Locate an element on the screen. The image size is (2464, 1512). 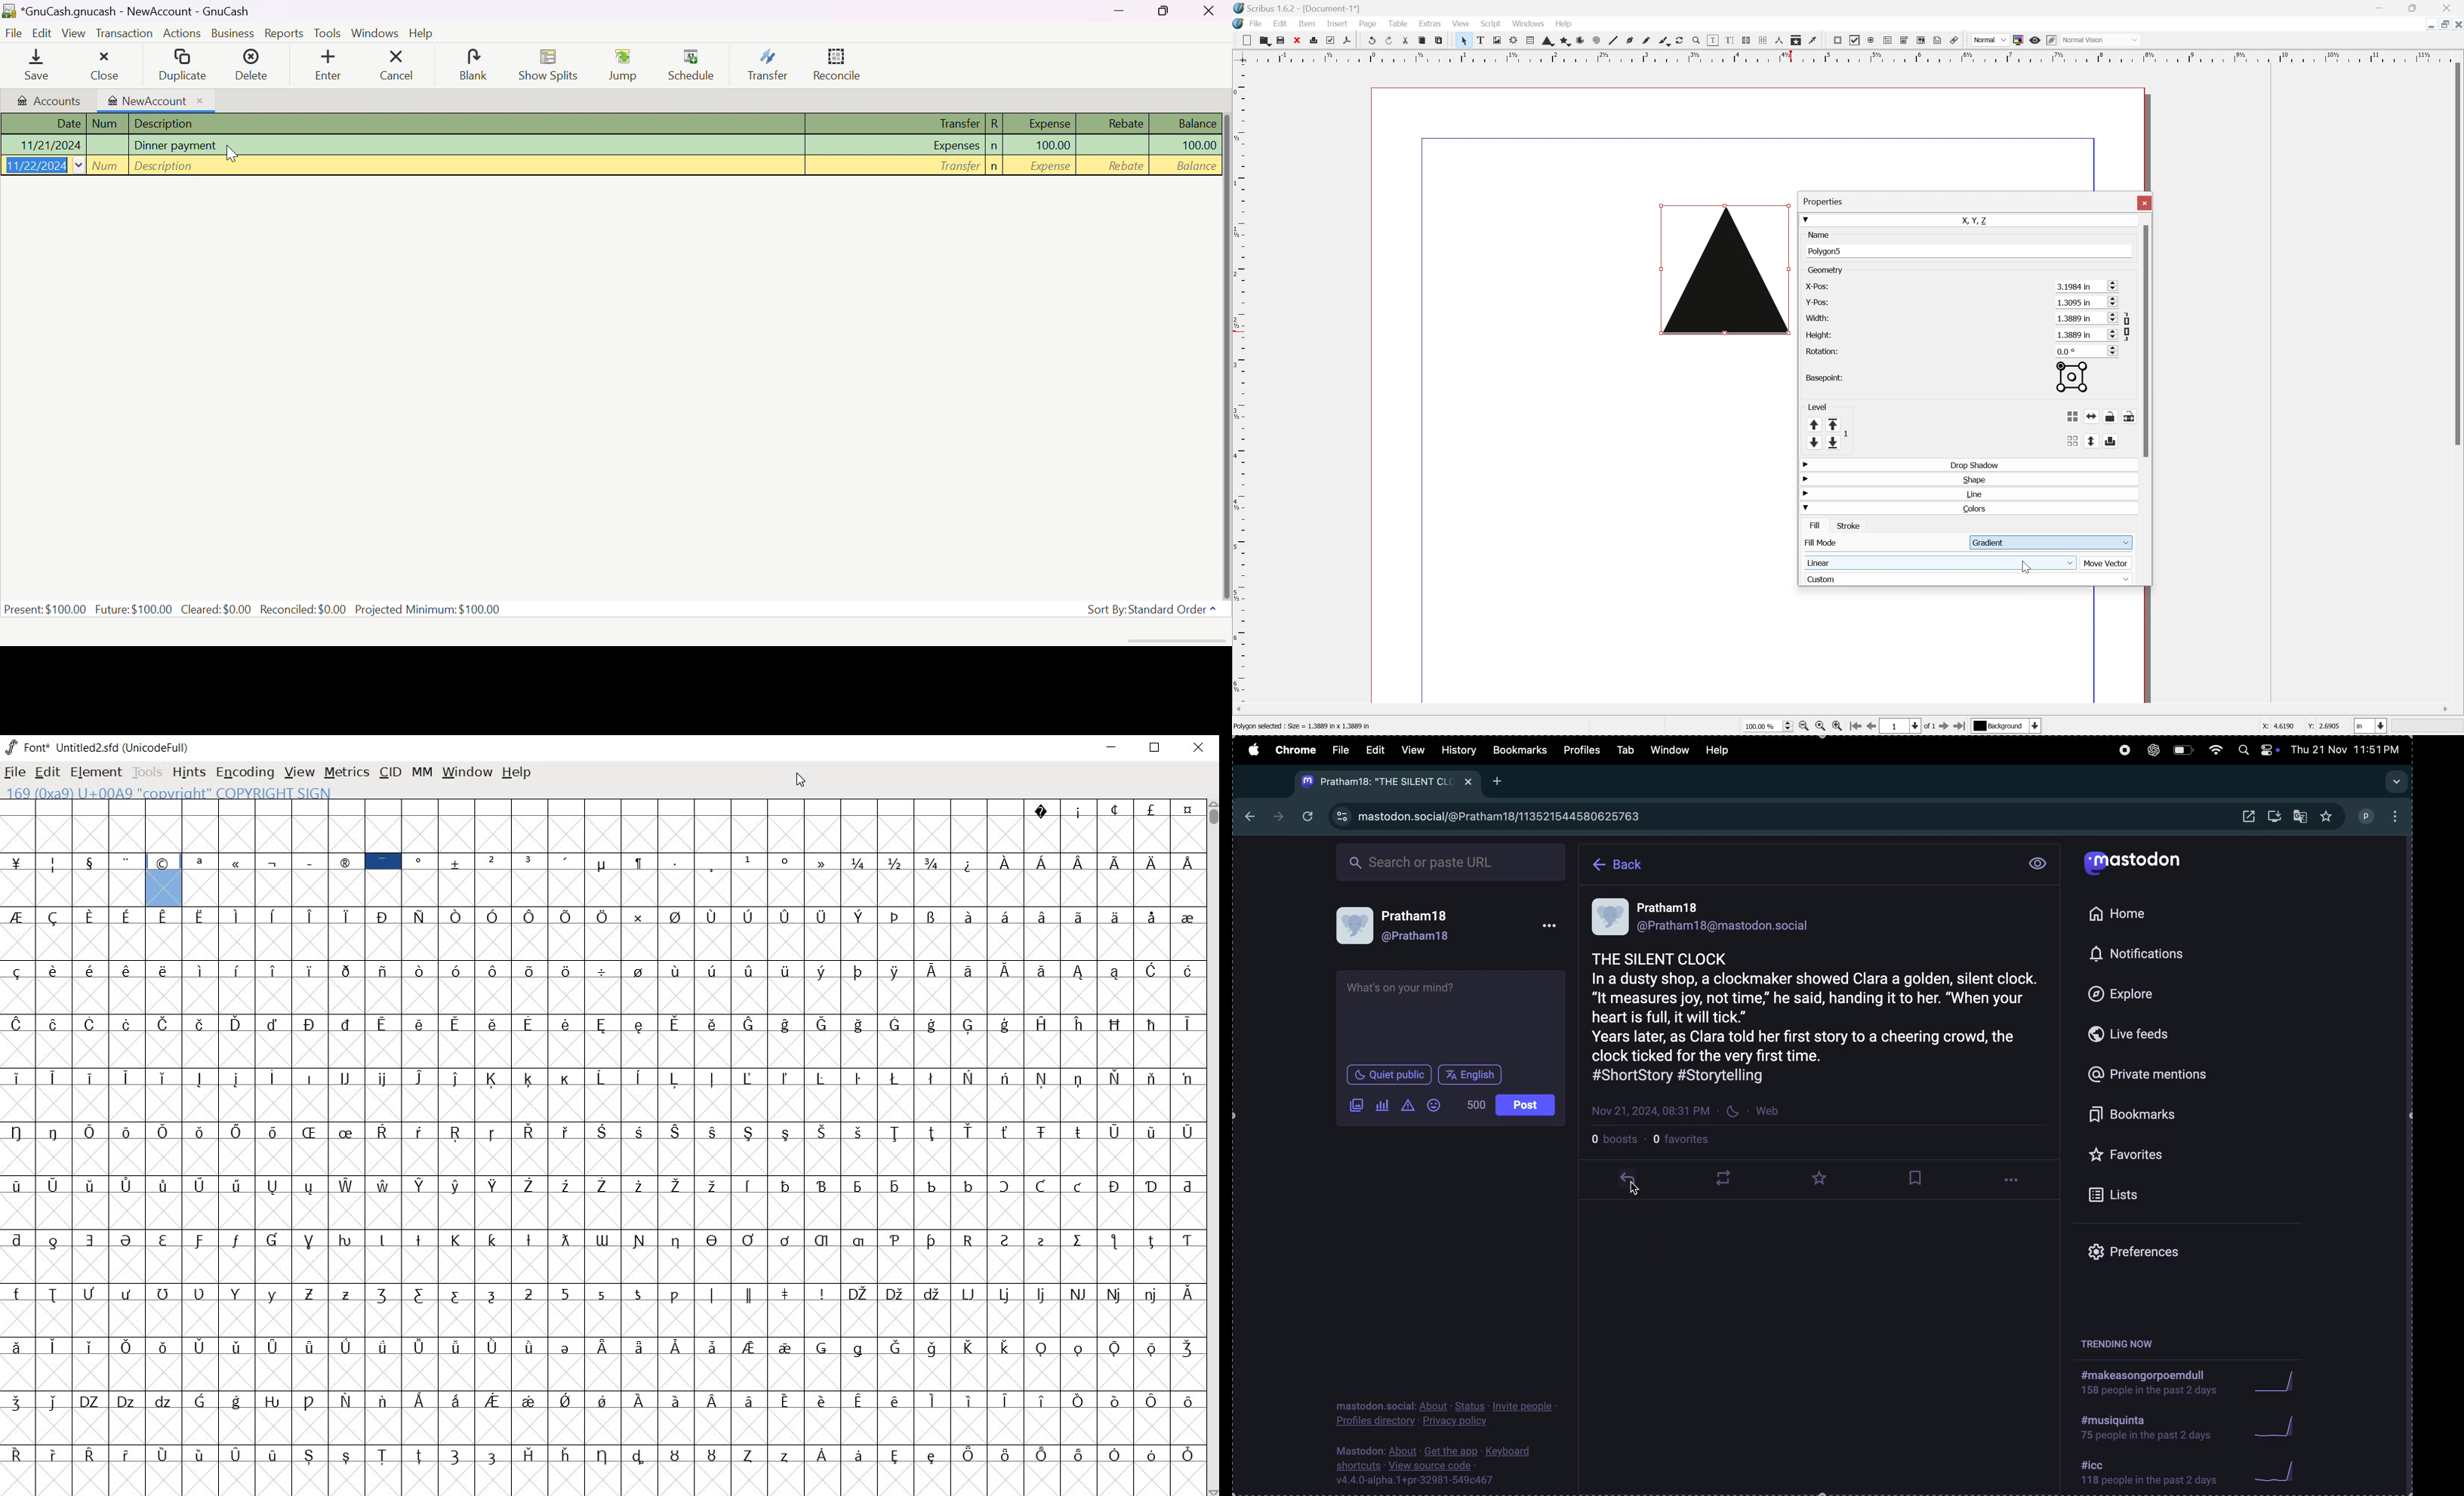
New is located at coordinates (1246, 40).